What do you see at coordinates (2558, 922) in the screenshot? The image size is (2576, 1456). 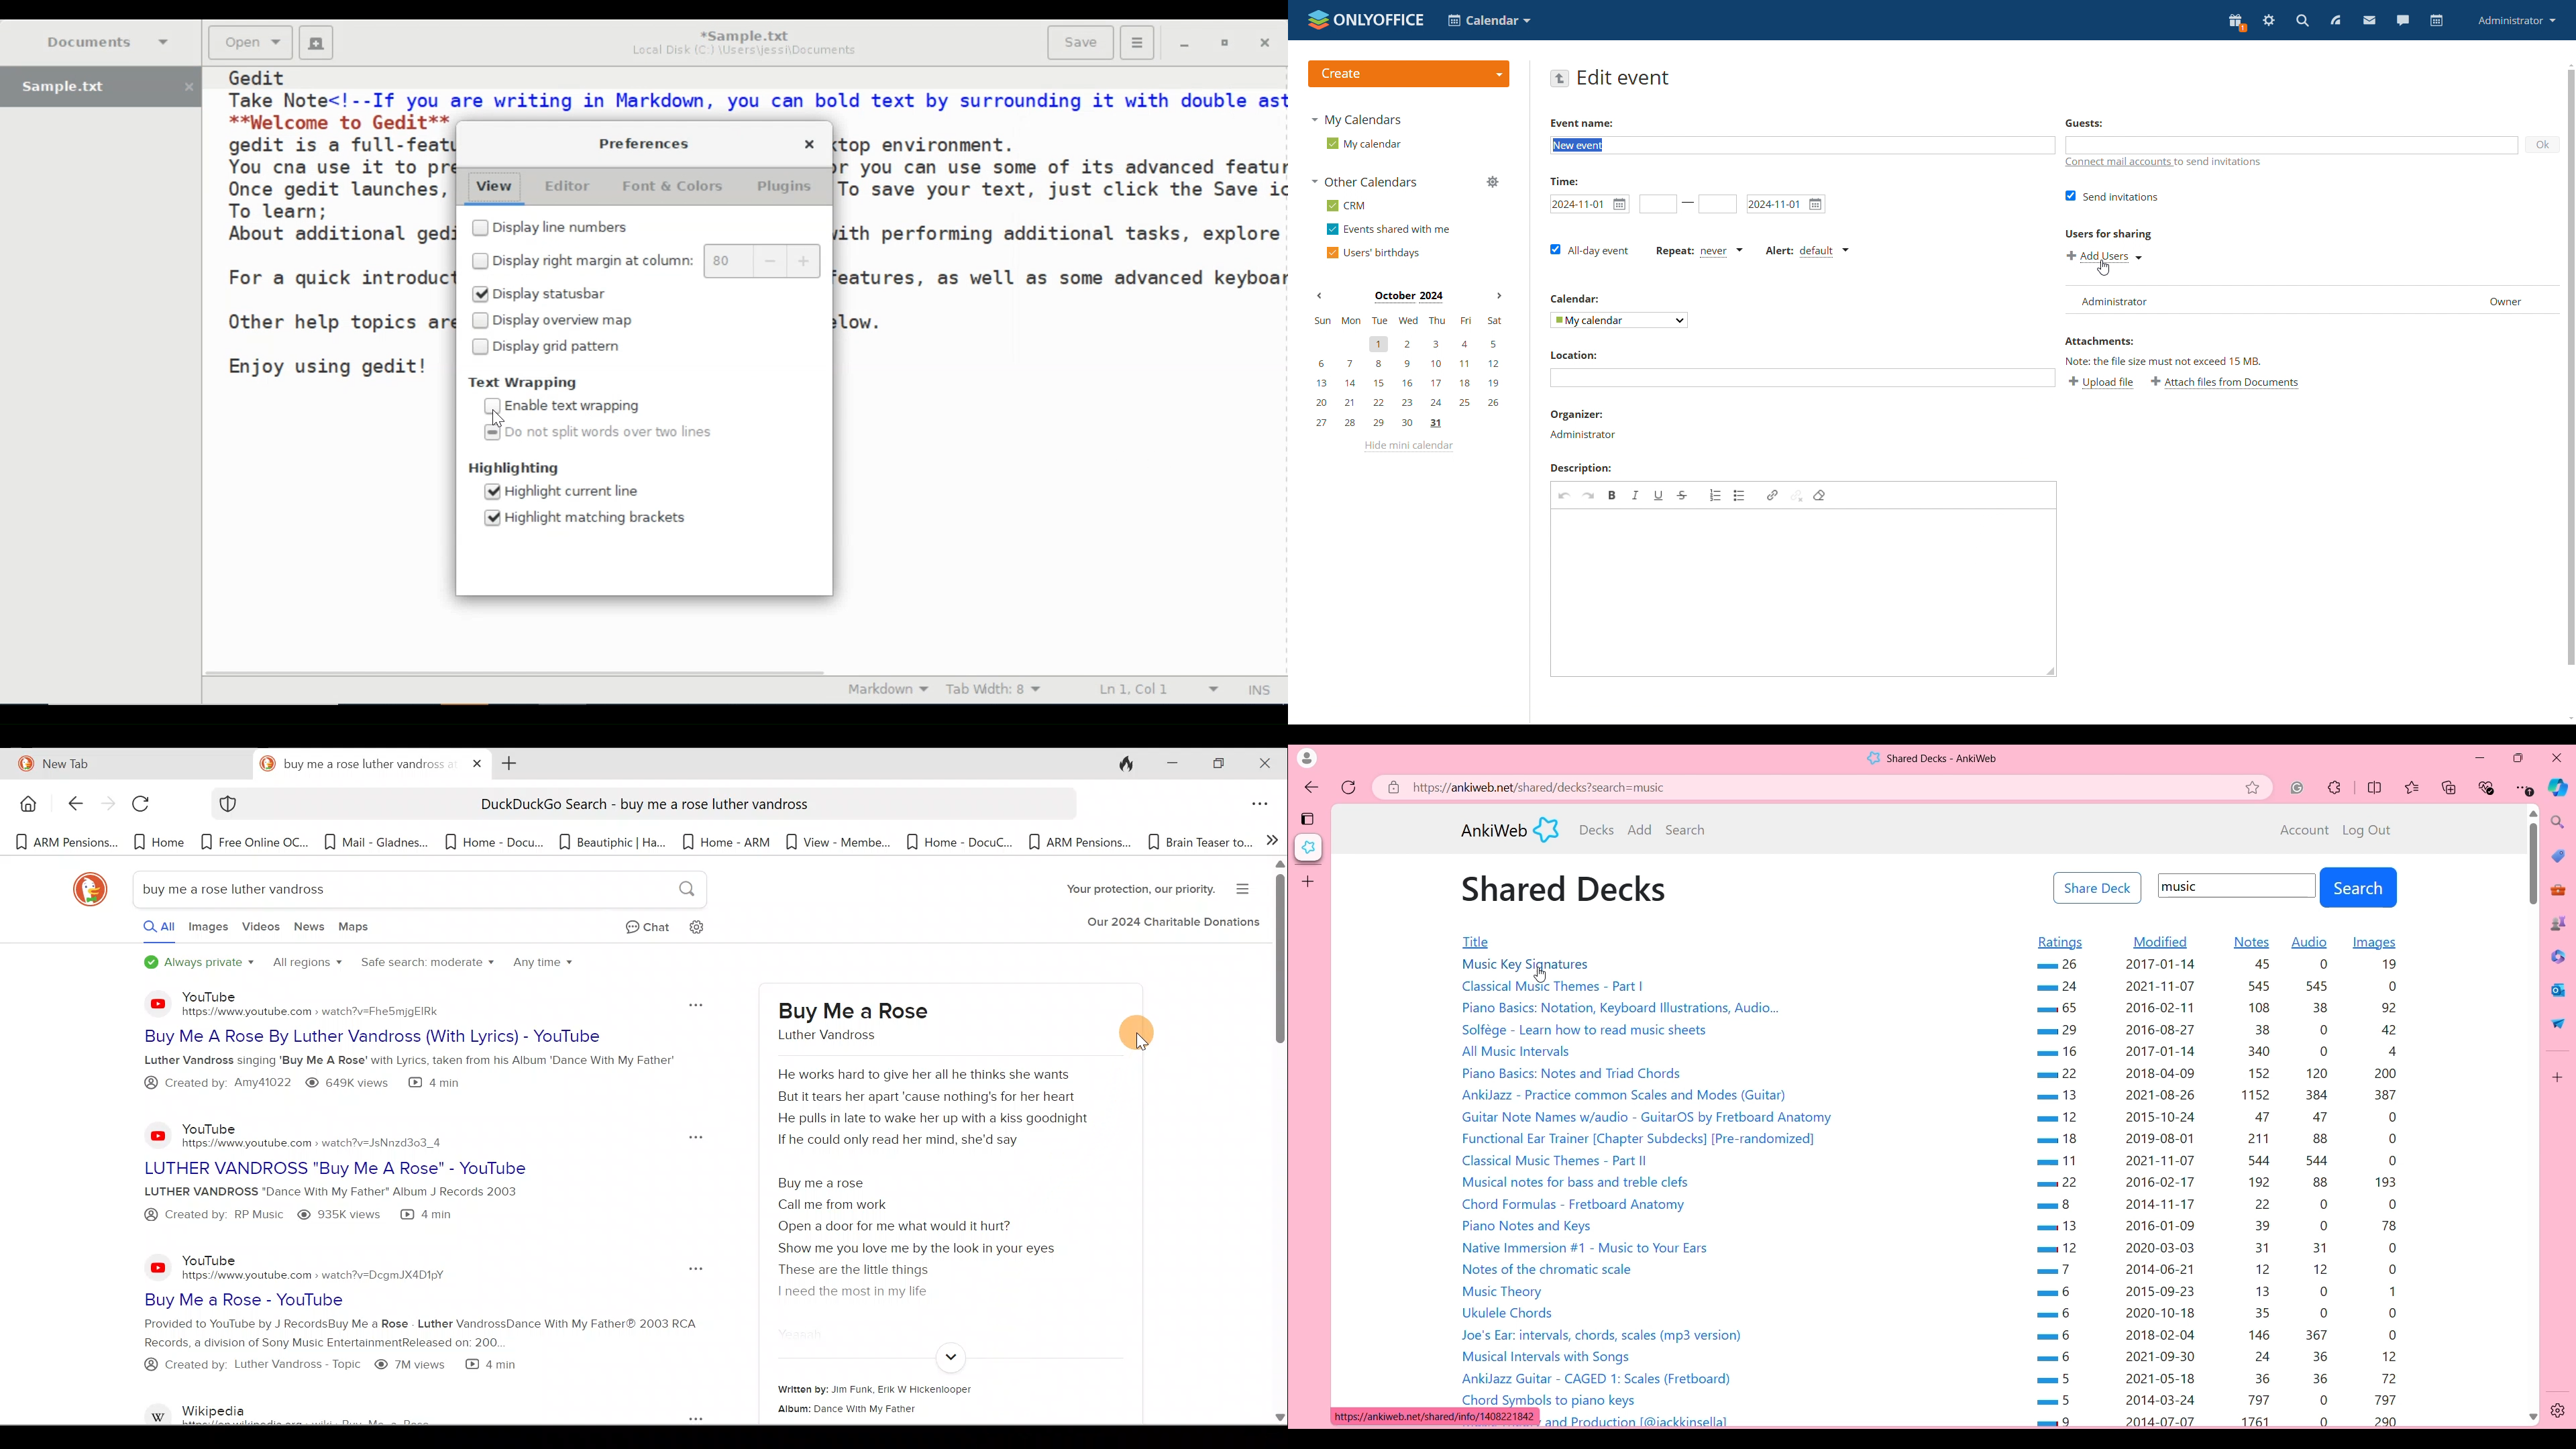 I see `Games` at bounding box center [2558, 922].